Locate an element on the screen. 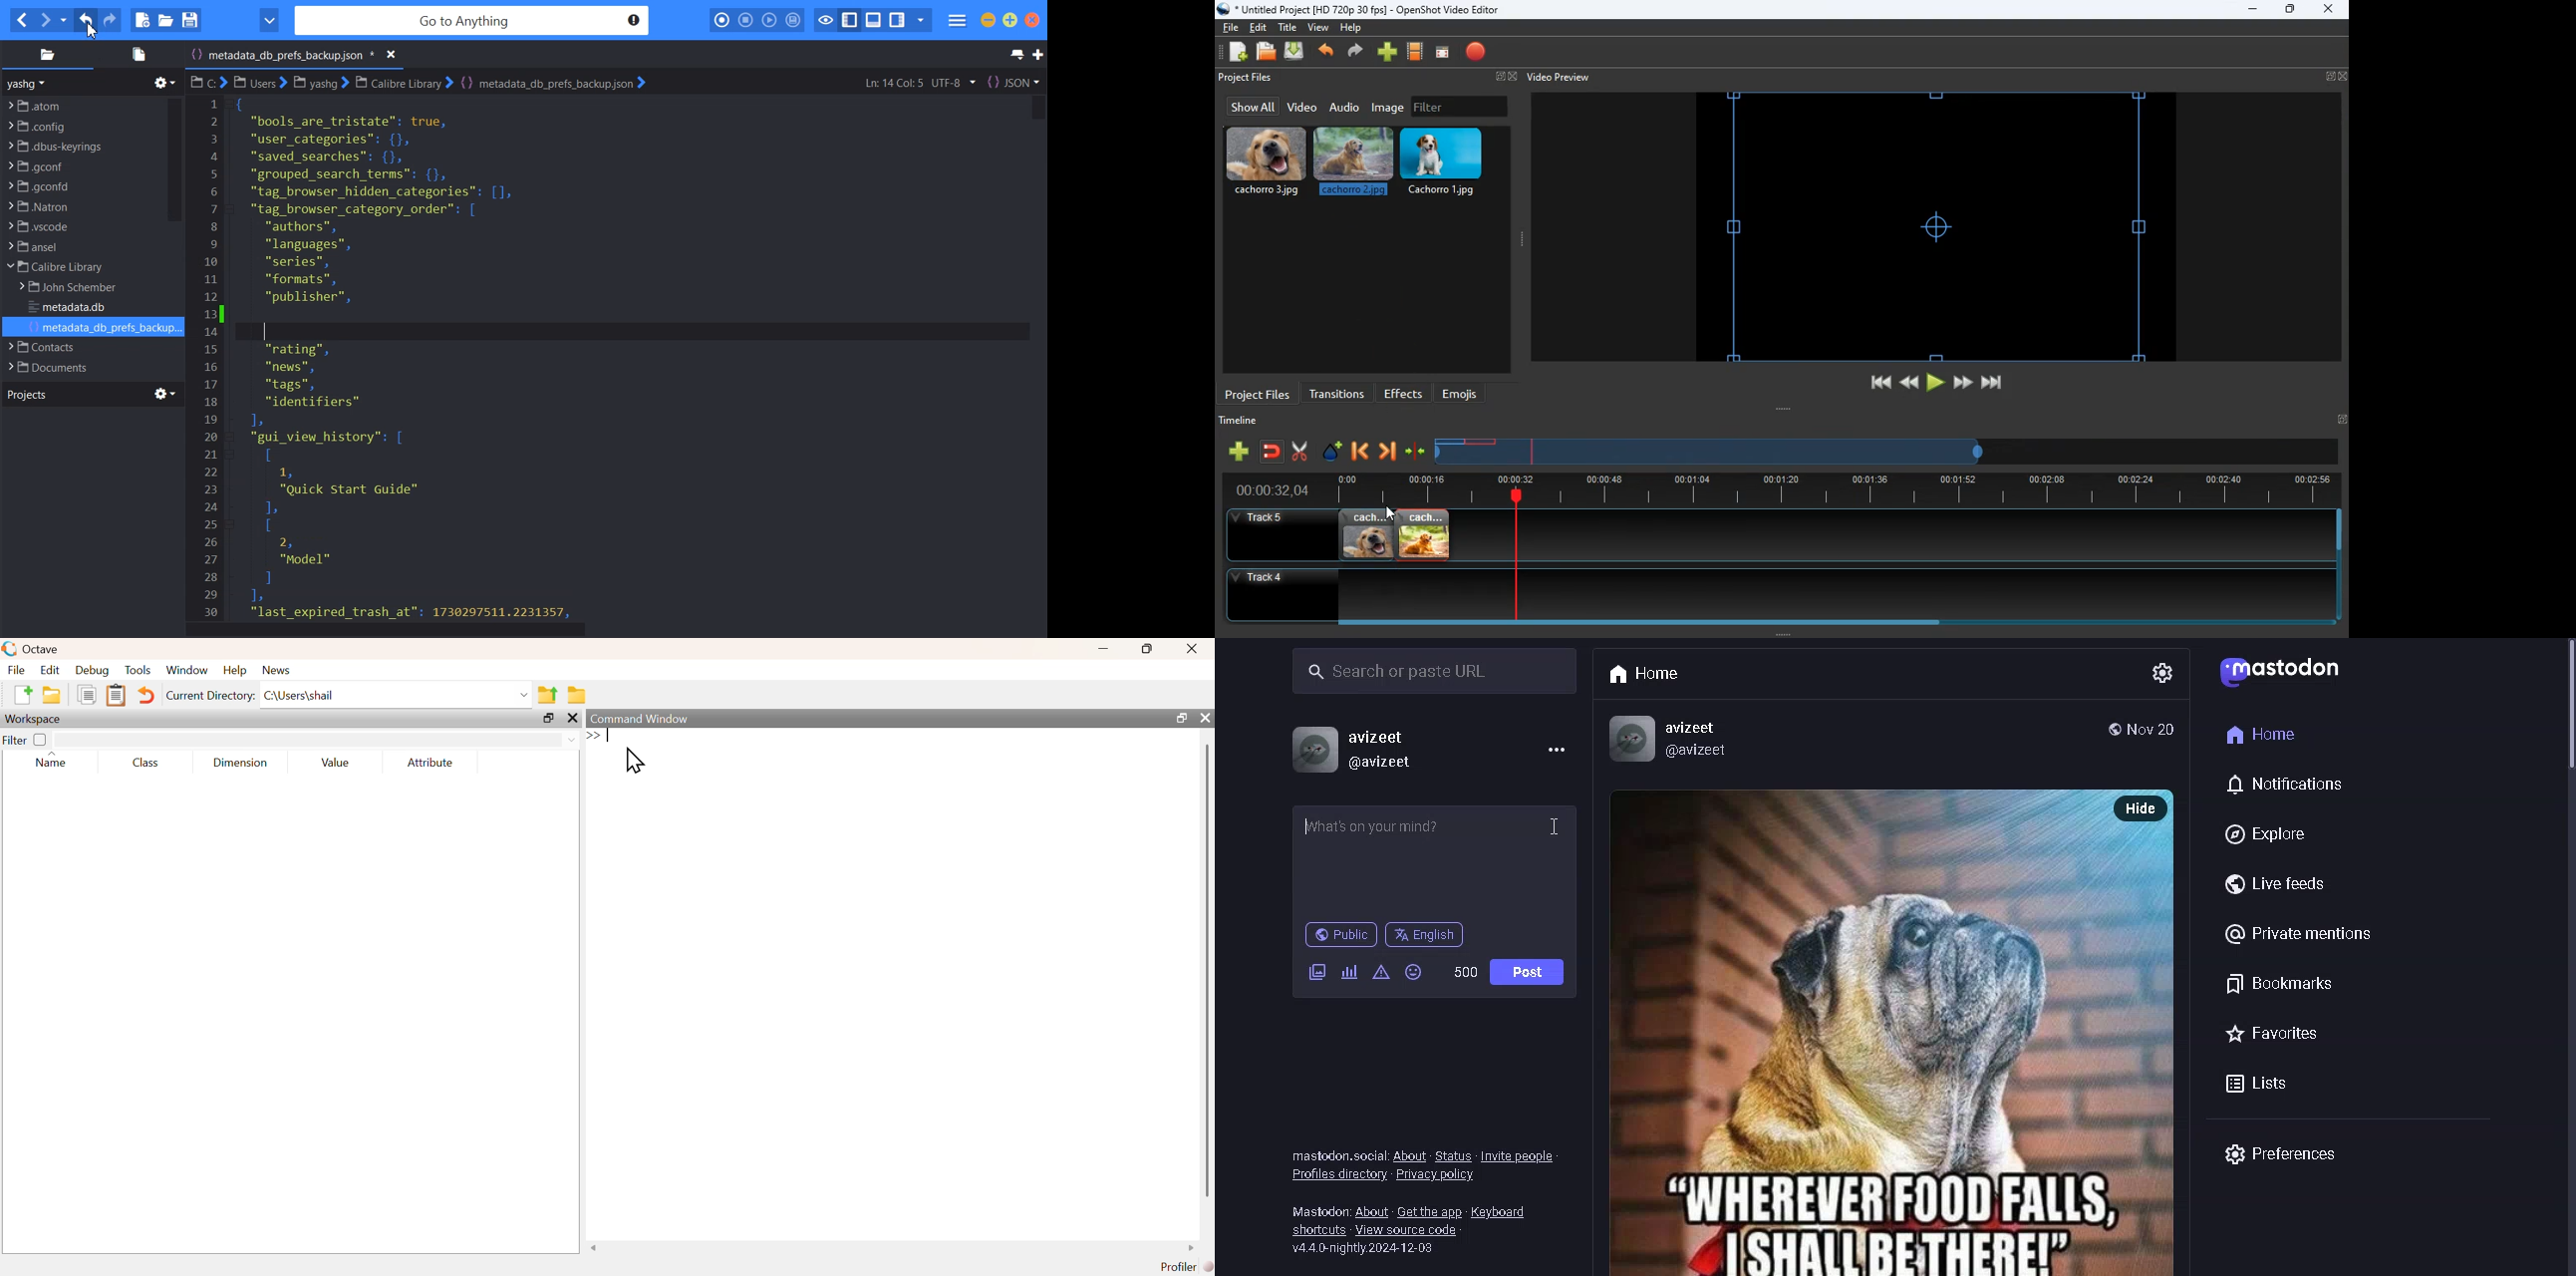 The image size is (2576, 1288). profile directory is located at coordinates (1337, 1176).